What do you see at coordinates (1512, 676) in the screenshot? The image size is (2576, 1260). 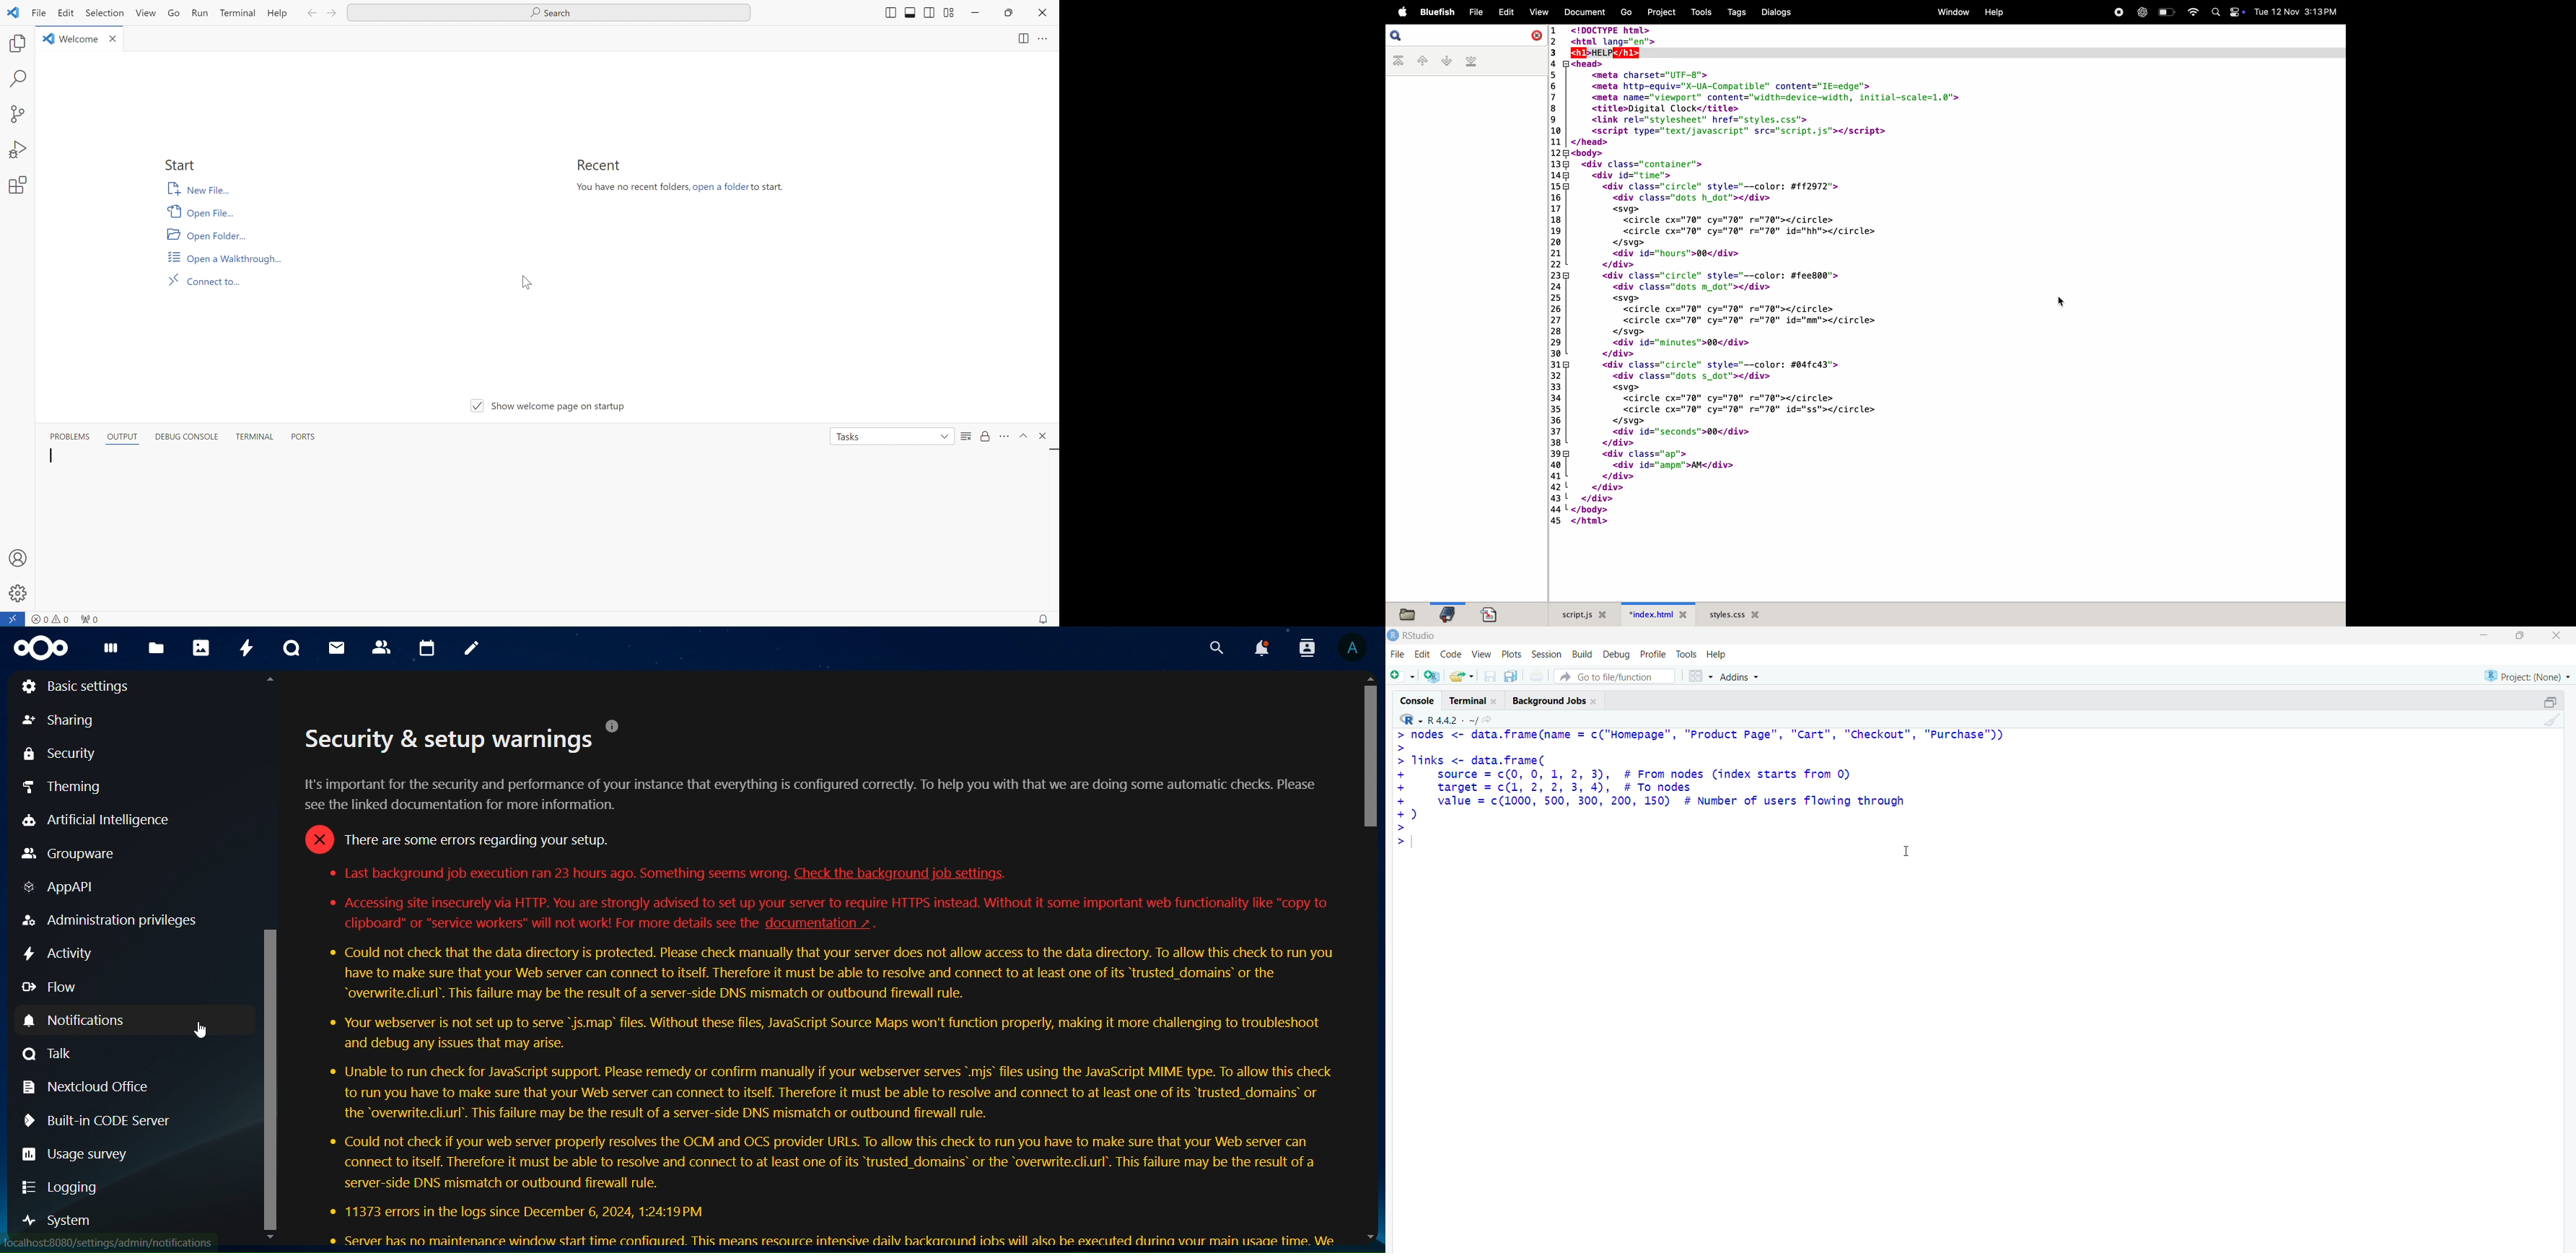 I see `duplicate` at bounding box center [1512, 676].